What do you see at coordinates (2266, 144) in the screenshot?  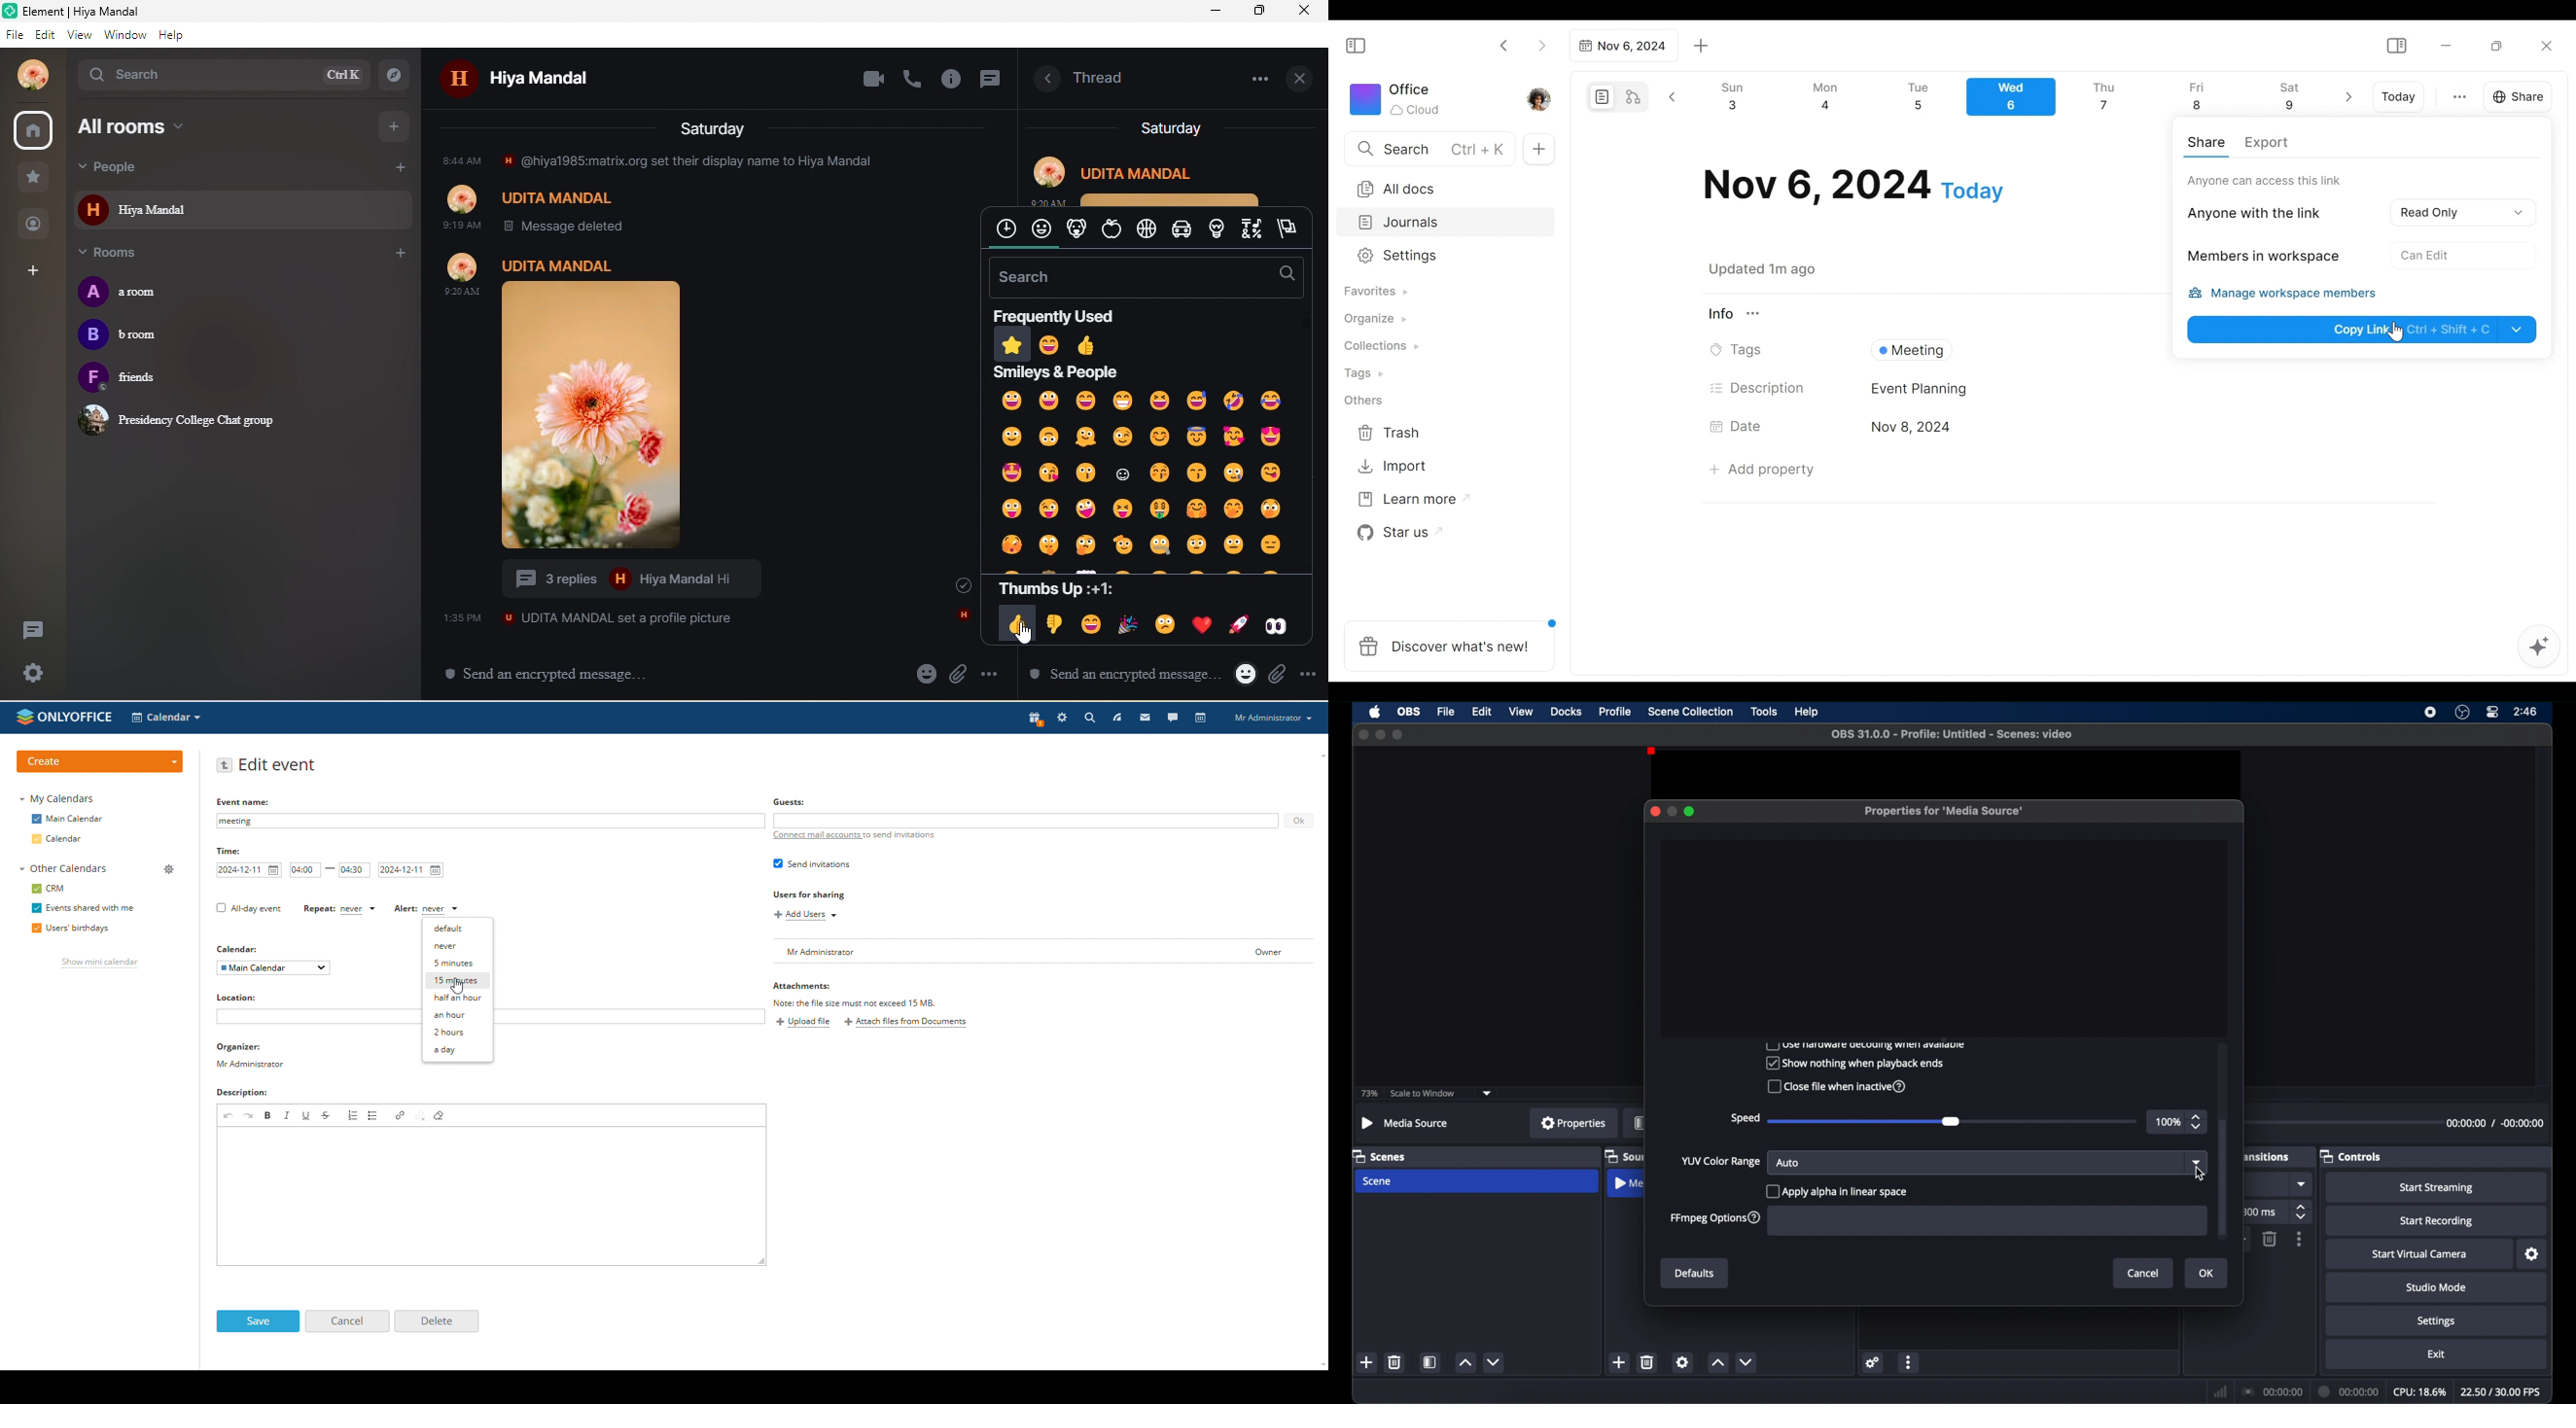 I see `Export` at bounding box center [2266, 144].